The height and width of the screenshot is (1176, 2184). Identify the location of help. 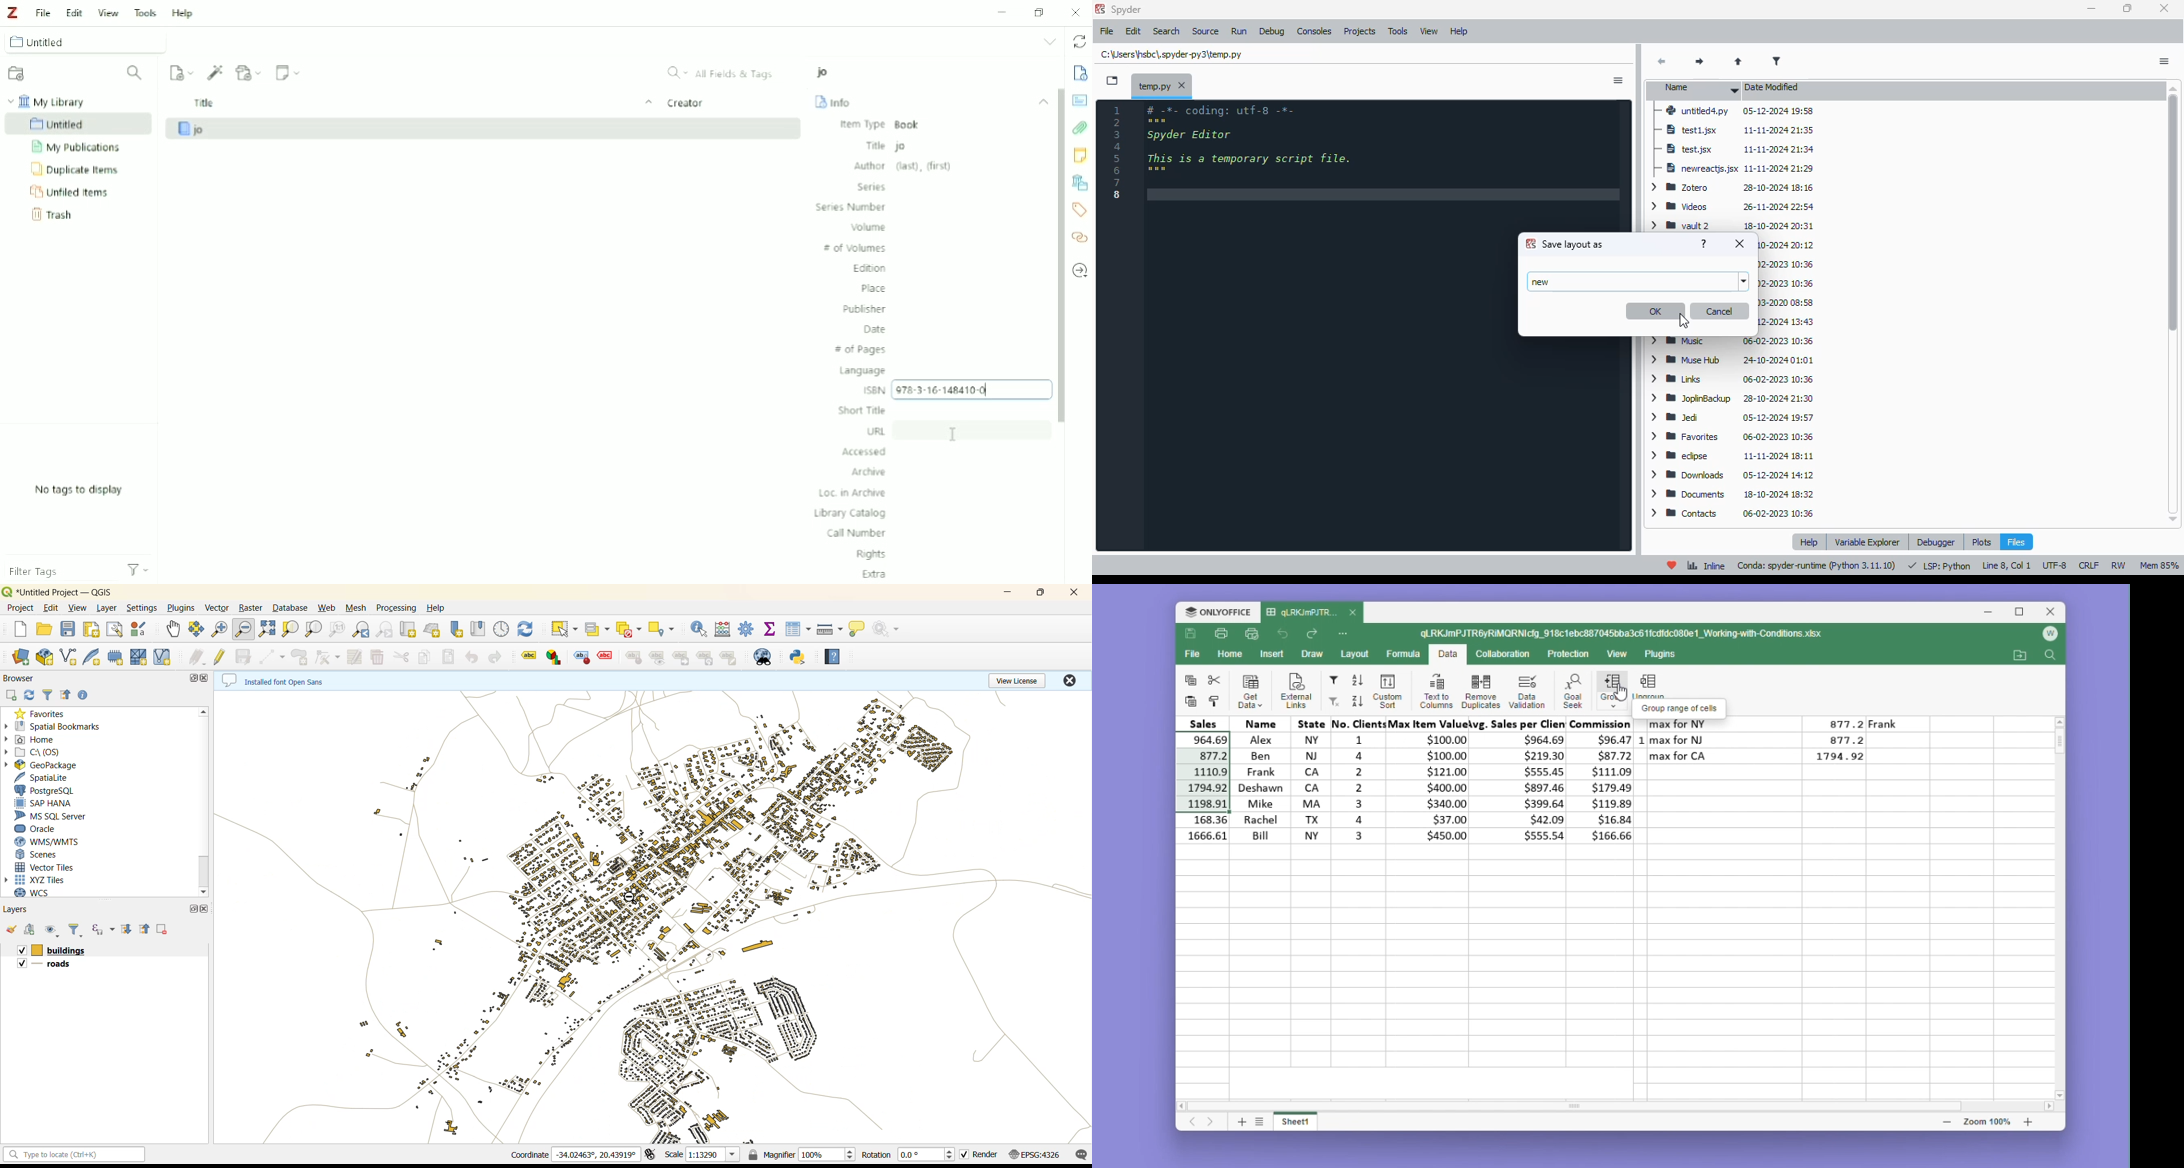
(1809, 542).